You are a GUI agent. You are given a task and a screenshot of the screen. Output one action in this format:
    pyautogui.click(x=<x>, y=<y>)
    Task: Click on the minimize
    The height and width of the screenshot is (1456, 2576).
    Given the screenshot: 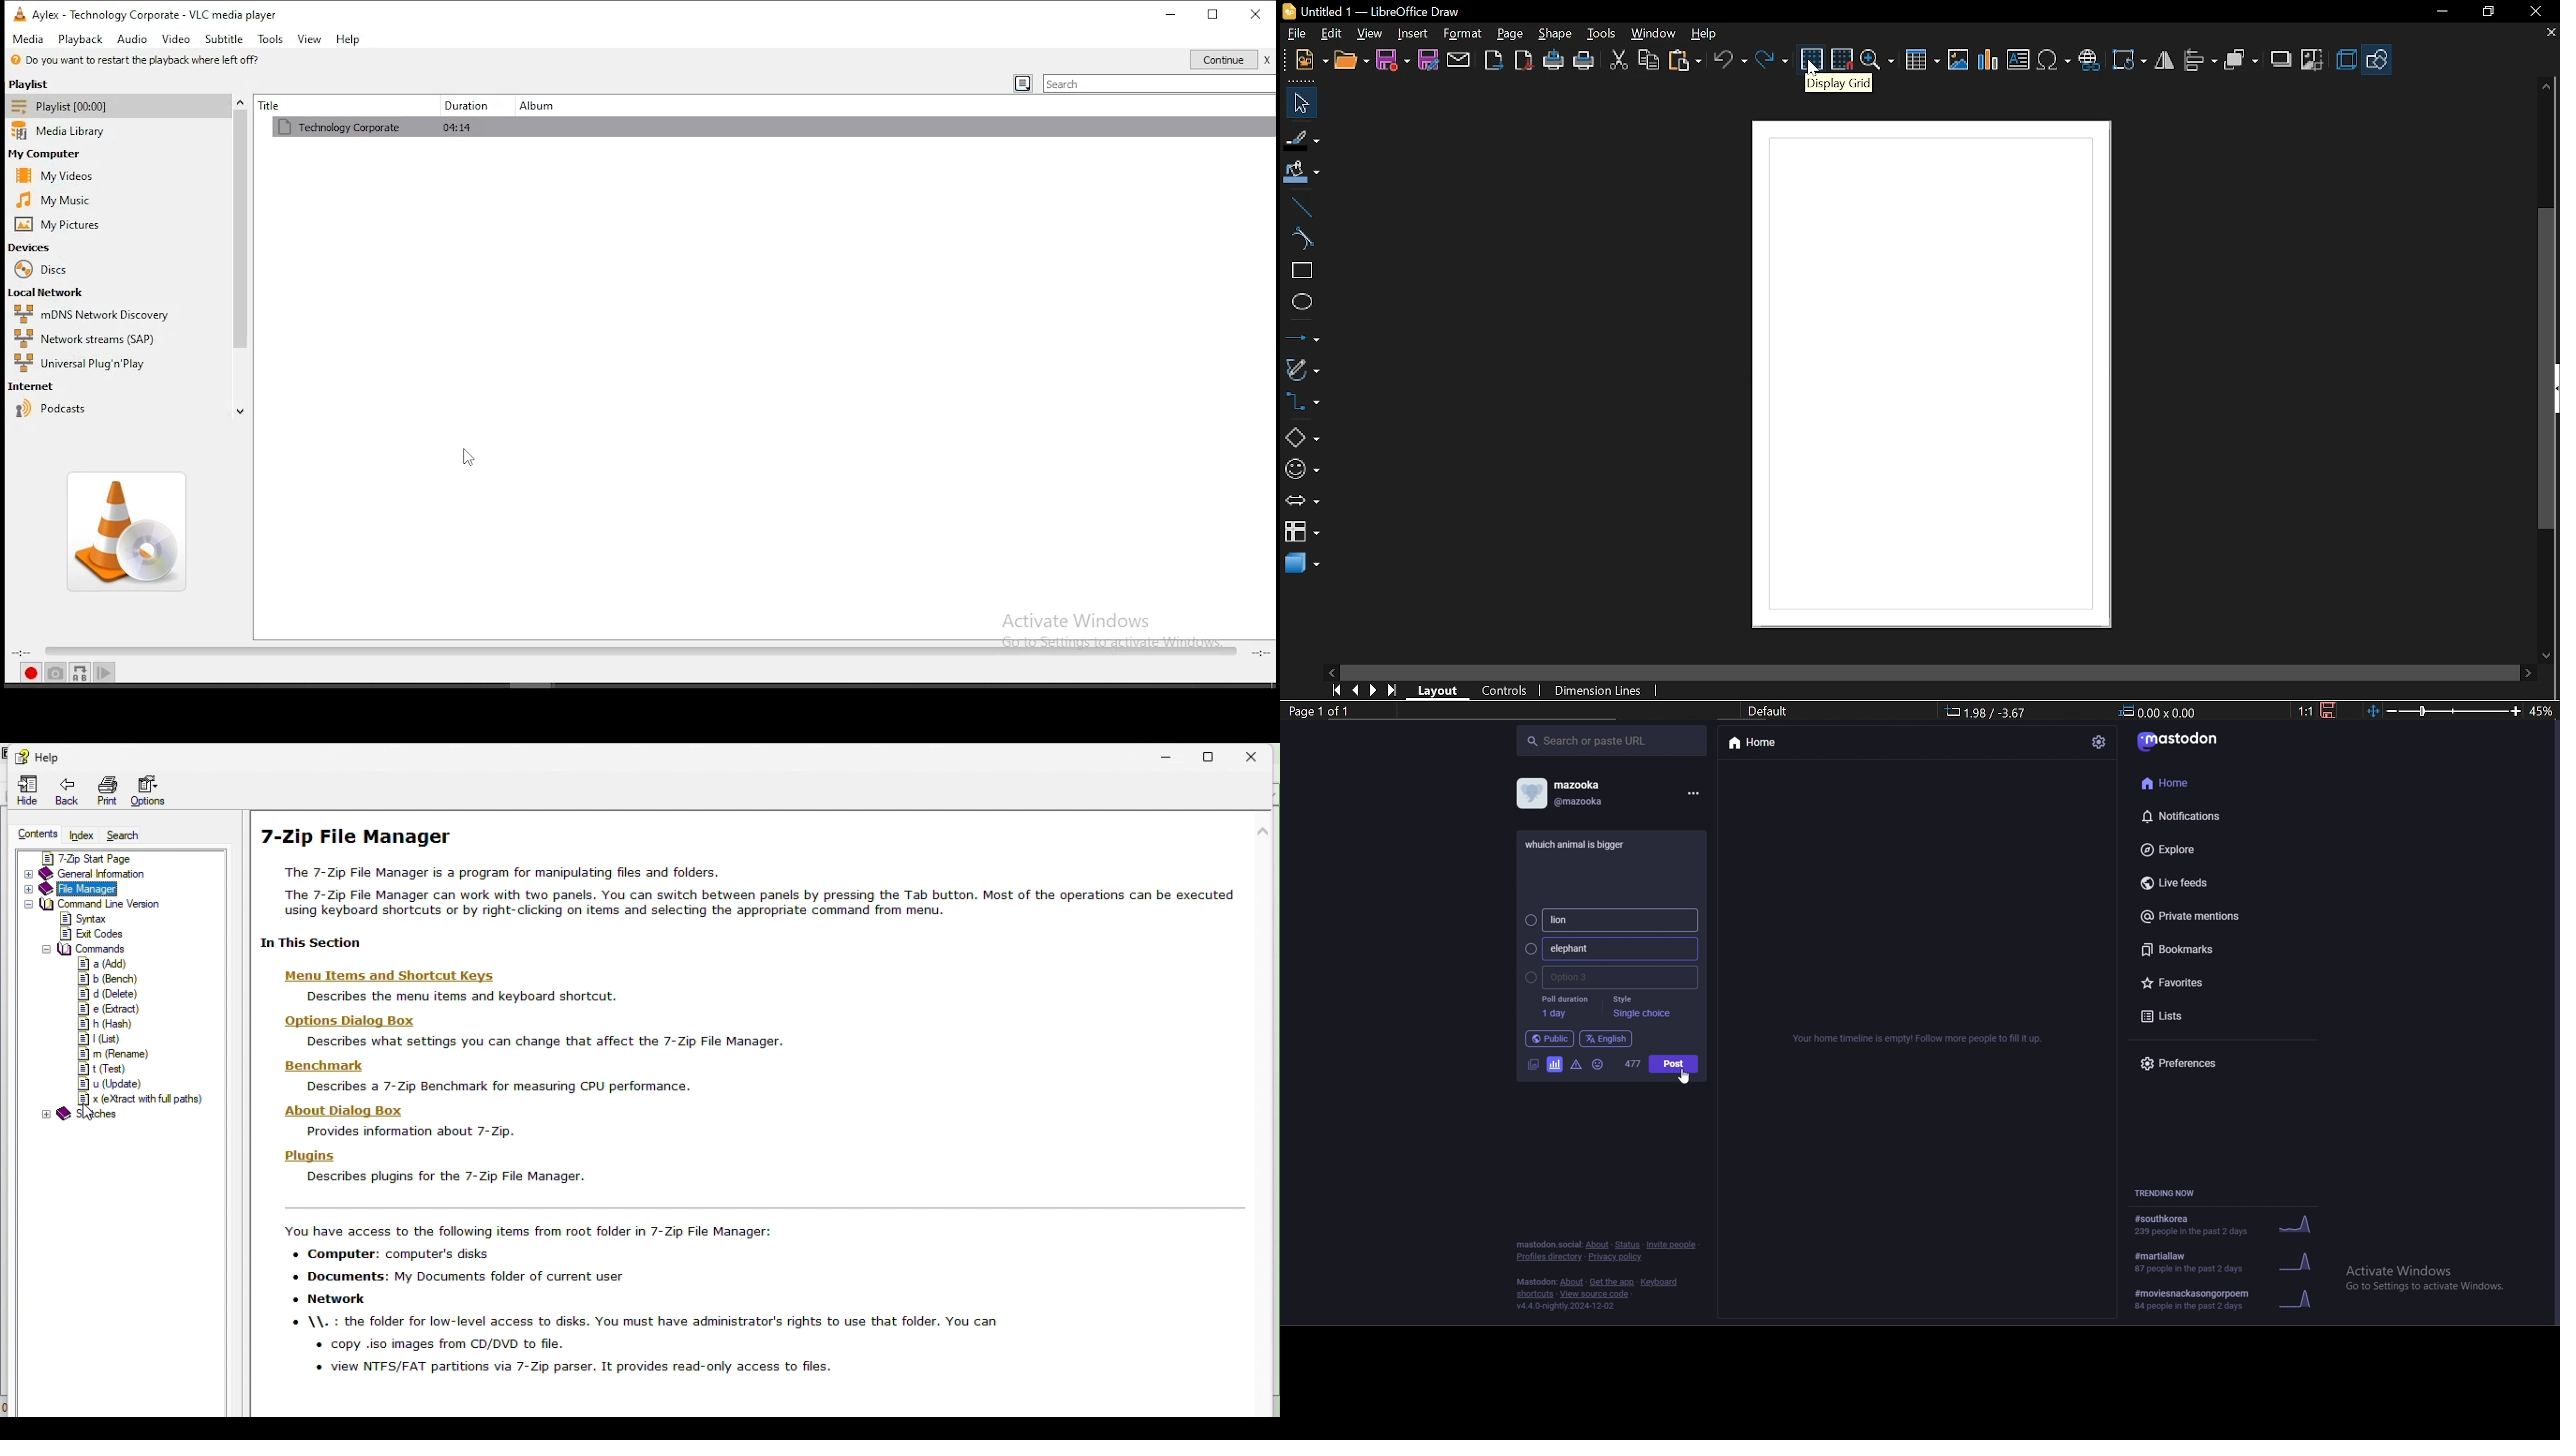 What is the action you would take?
    pyautogui.click(x=1172, y=13)
    